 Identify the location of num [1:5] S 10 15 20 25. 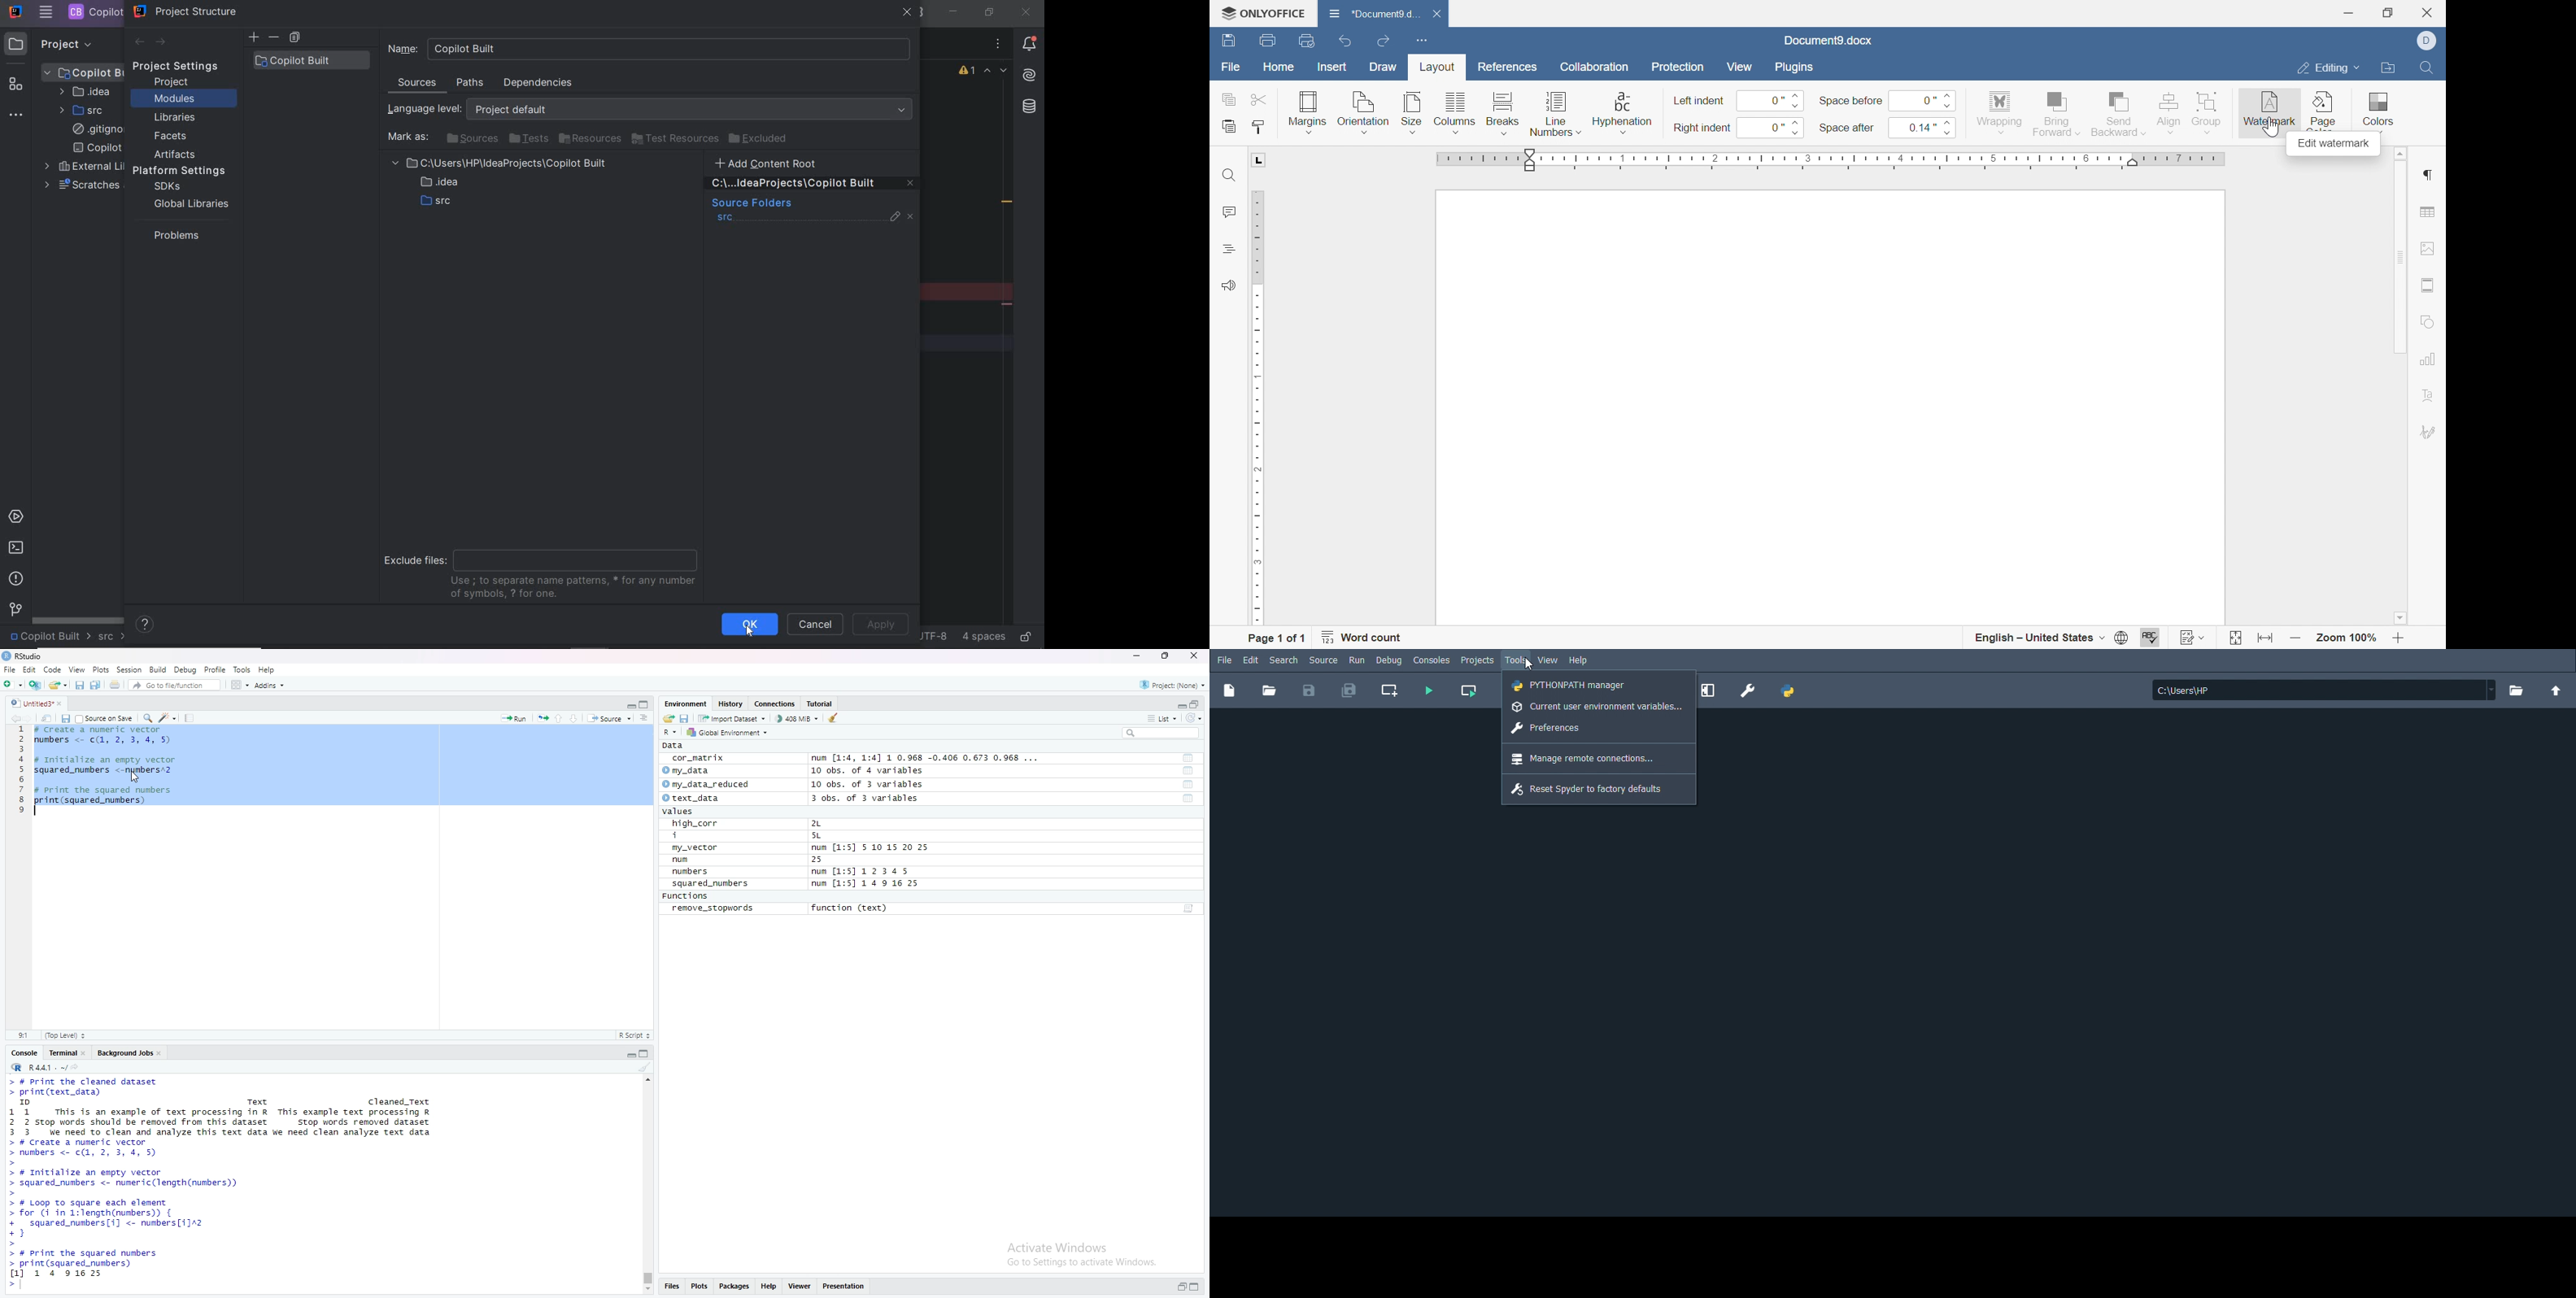
(870, 848).